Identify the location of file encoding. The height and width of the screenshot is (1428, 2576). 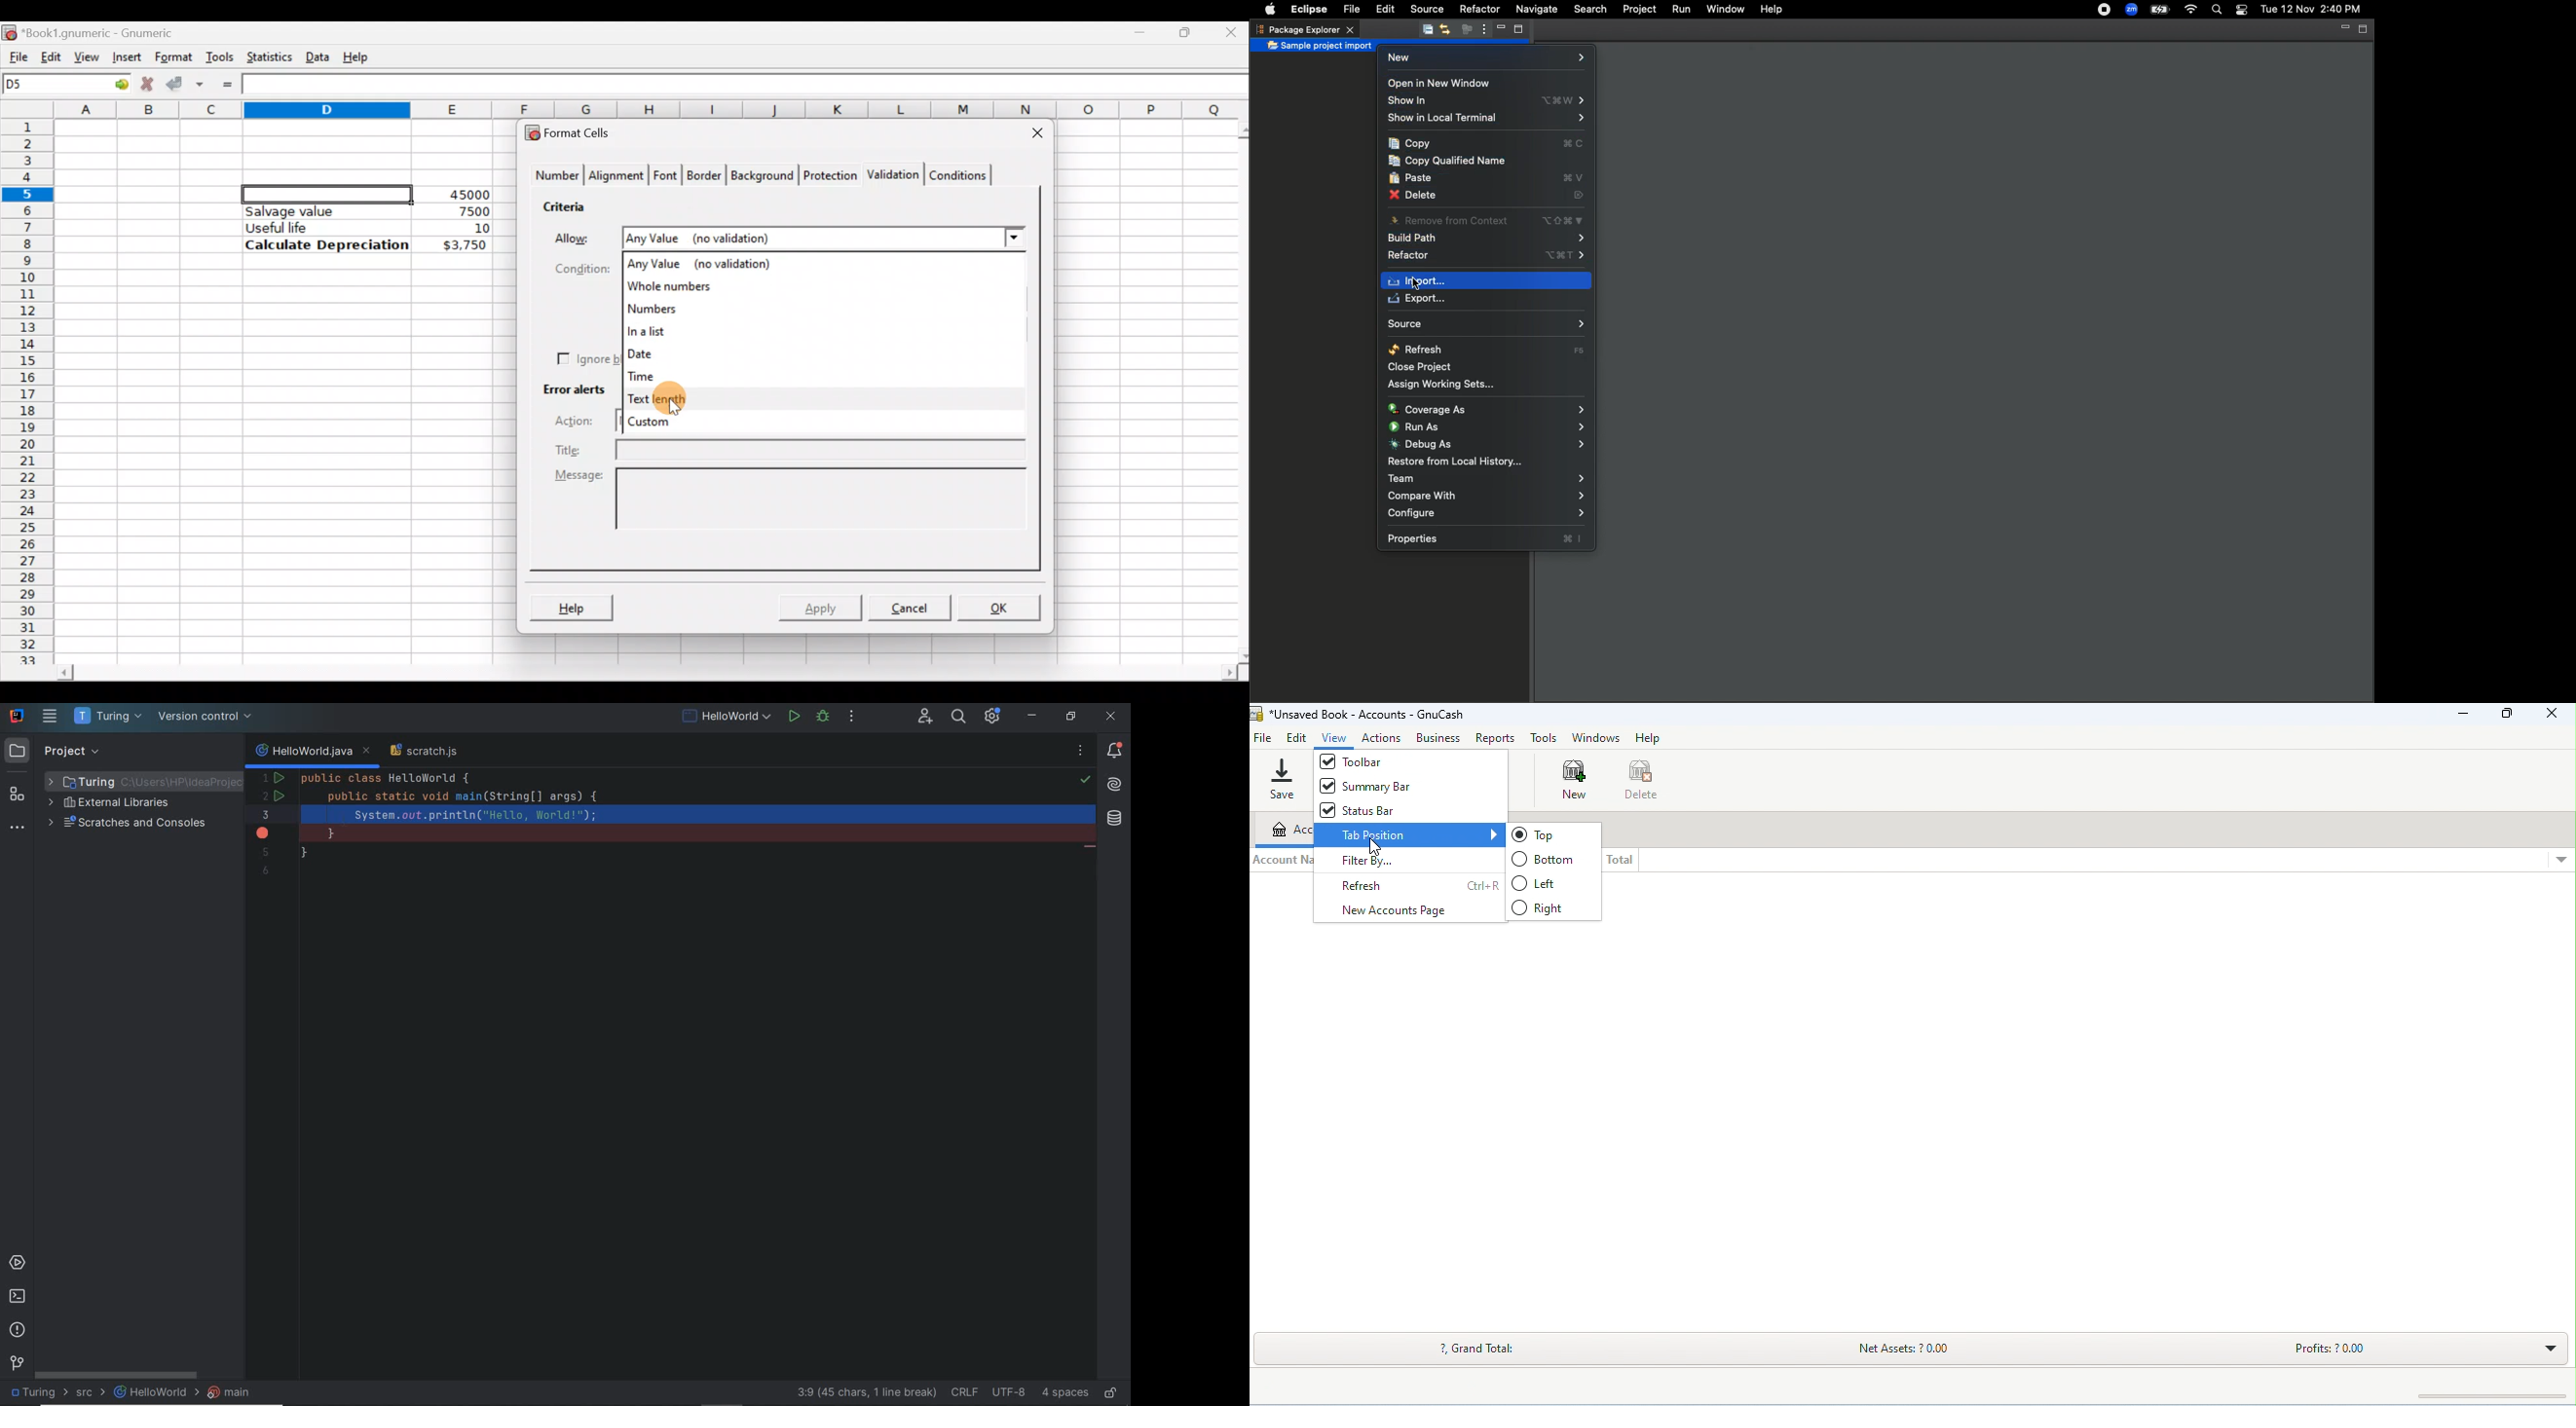
(1012, 1392).